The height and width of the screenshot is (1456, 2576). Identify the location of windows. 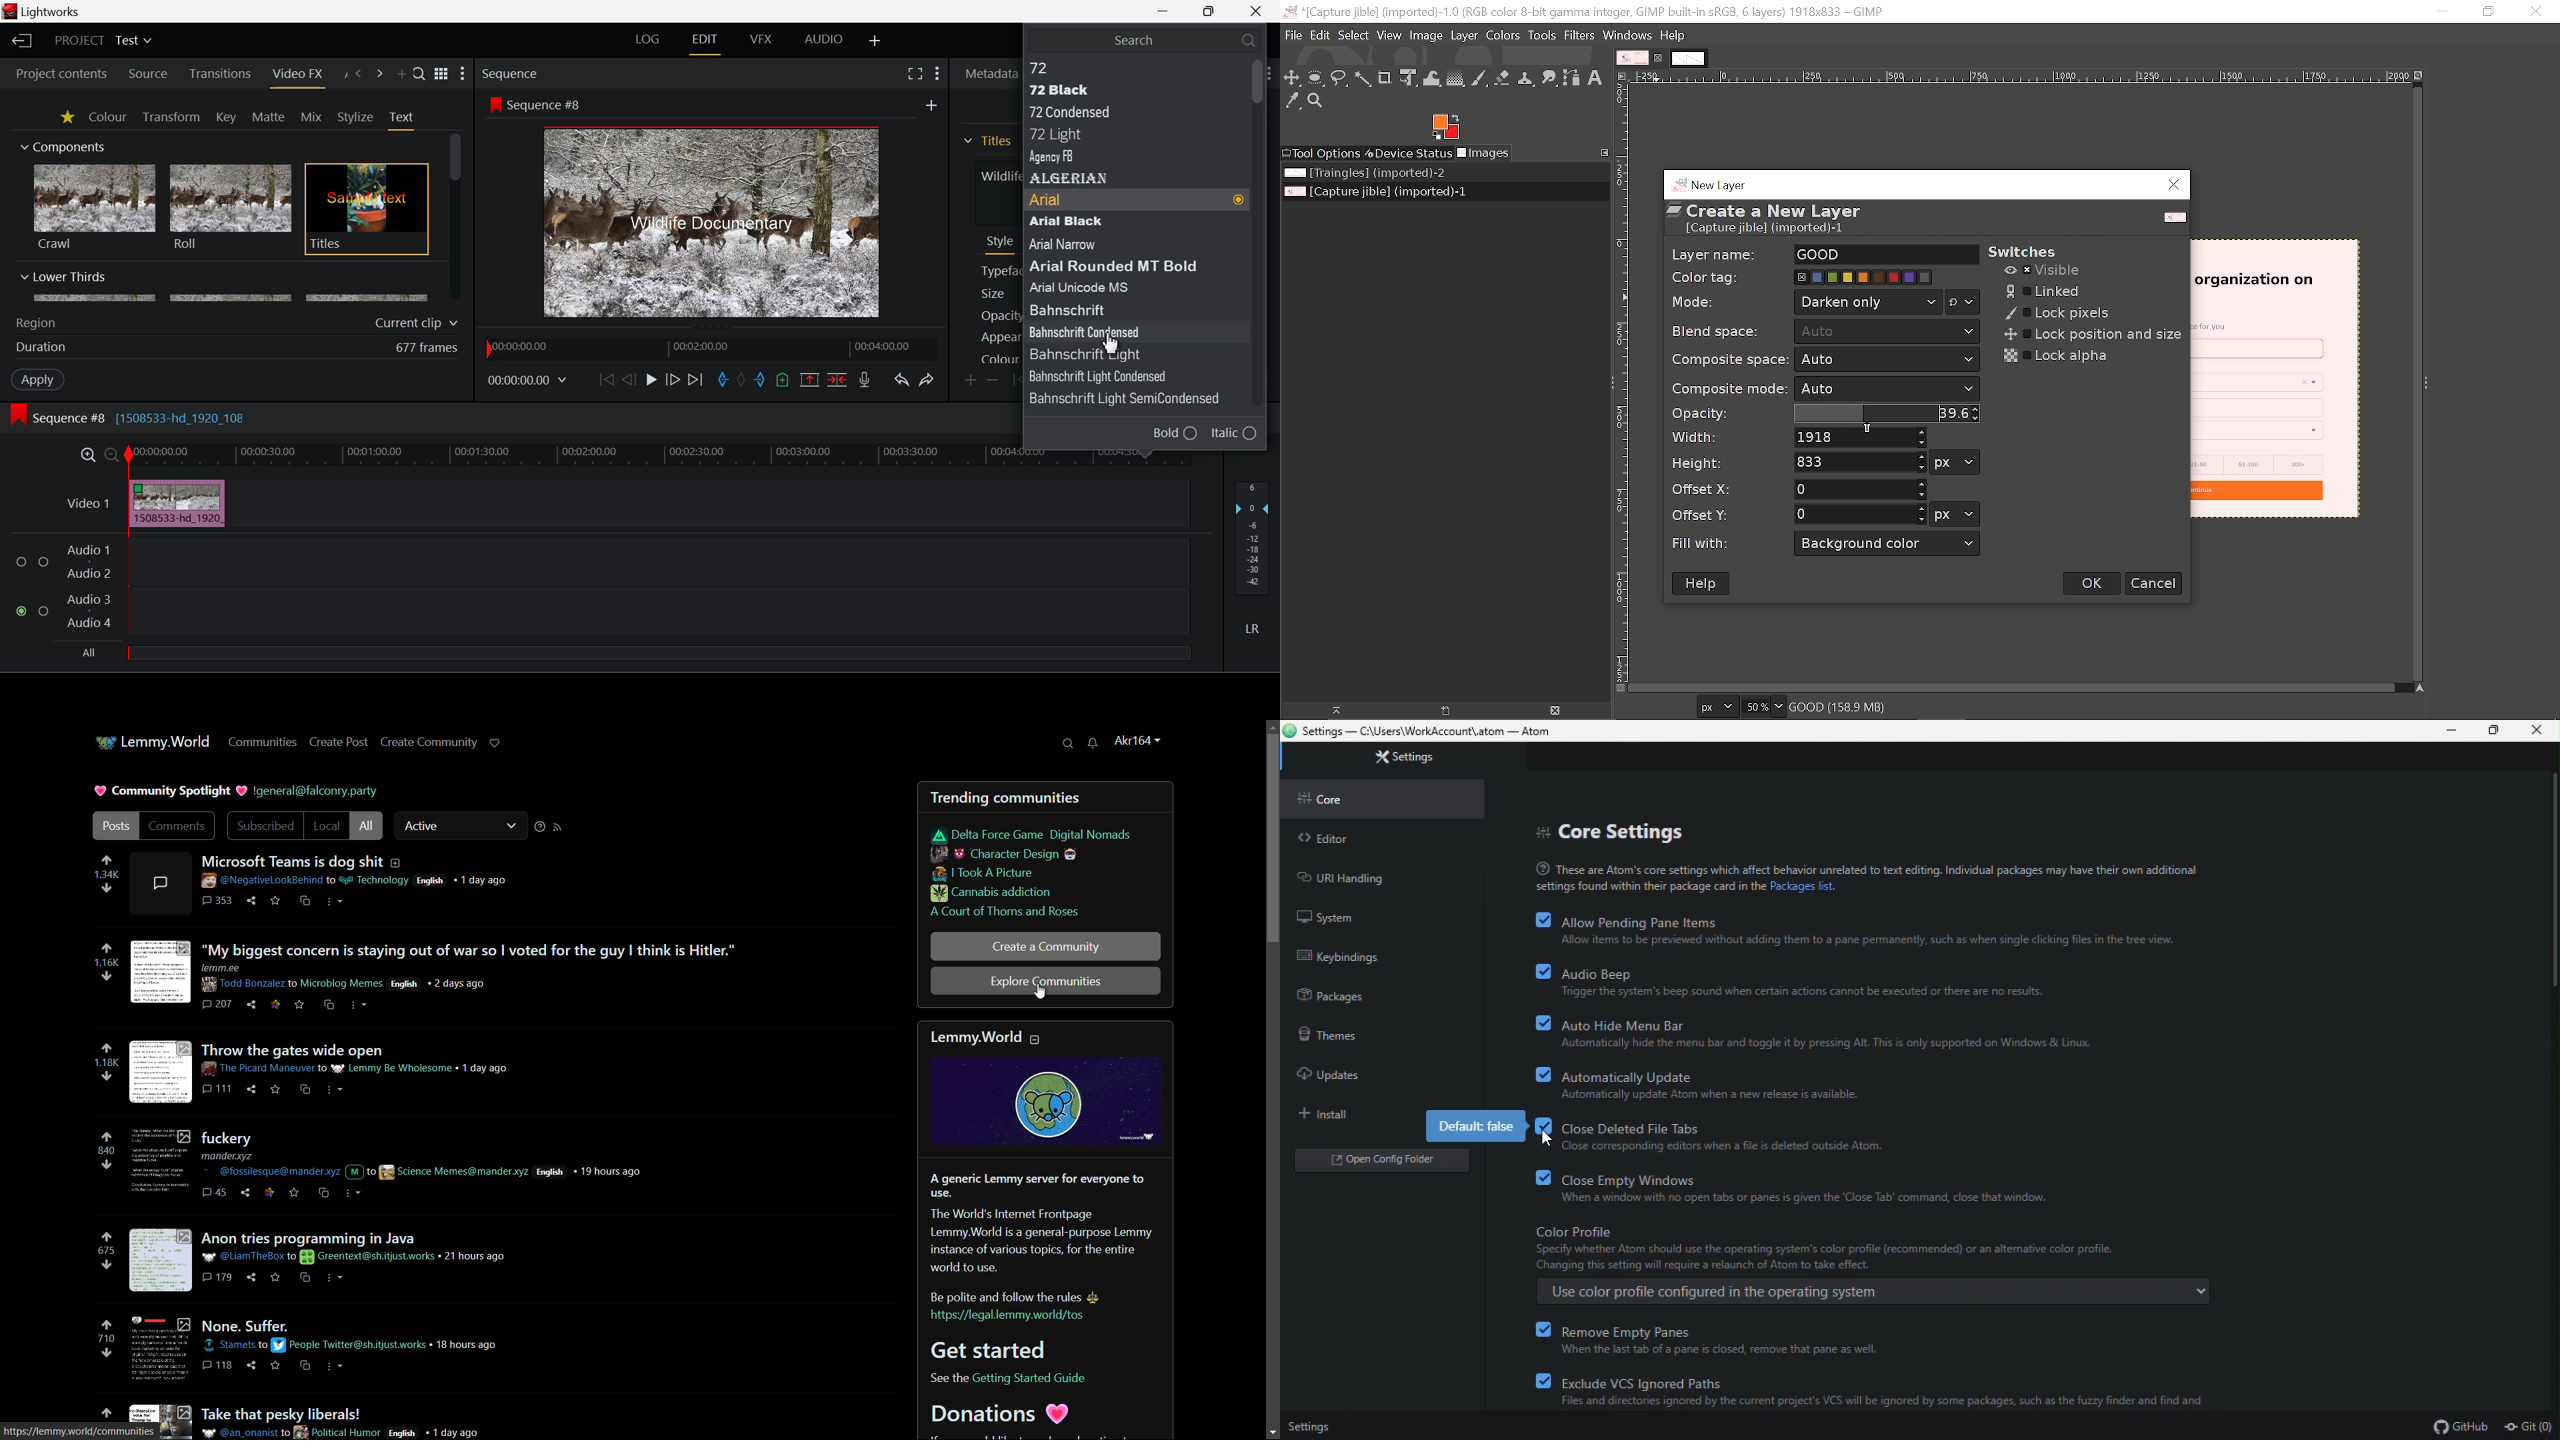
(1627, 35).